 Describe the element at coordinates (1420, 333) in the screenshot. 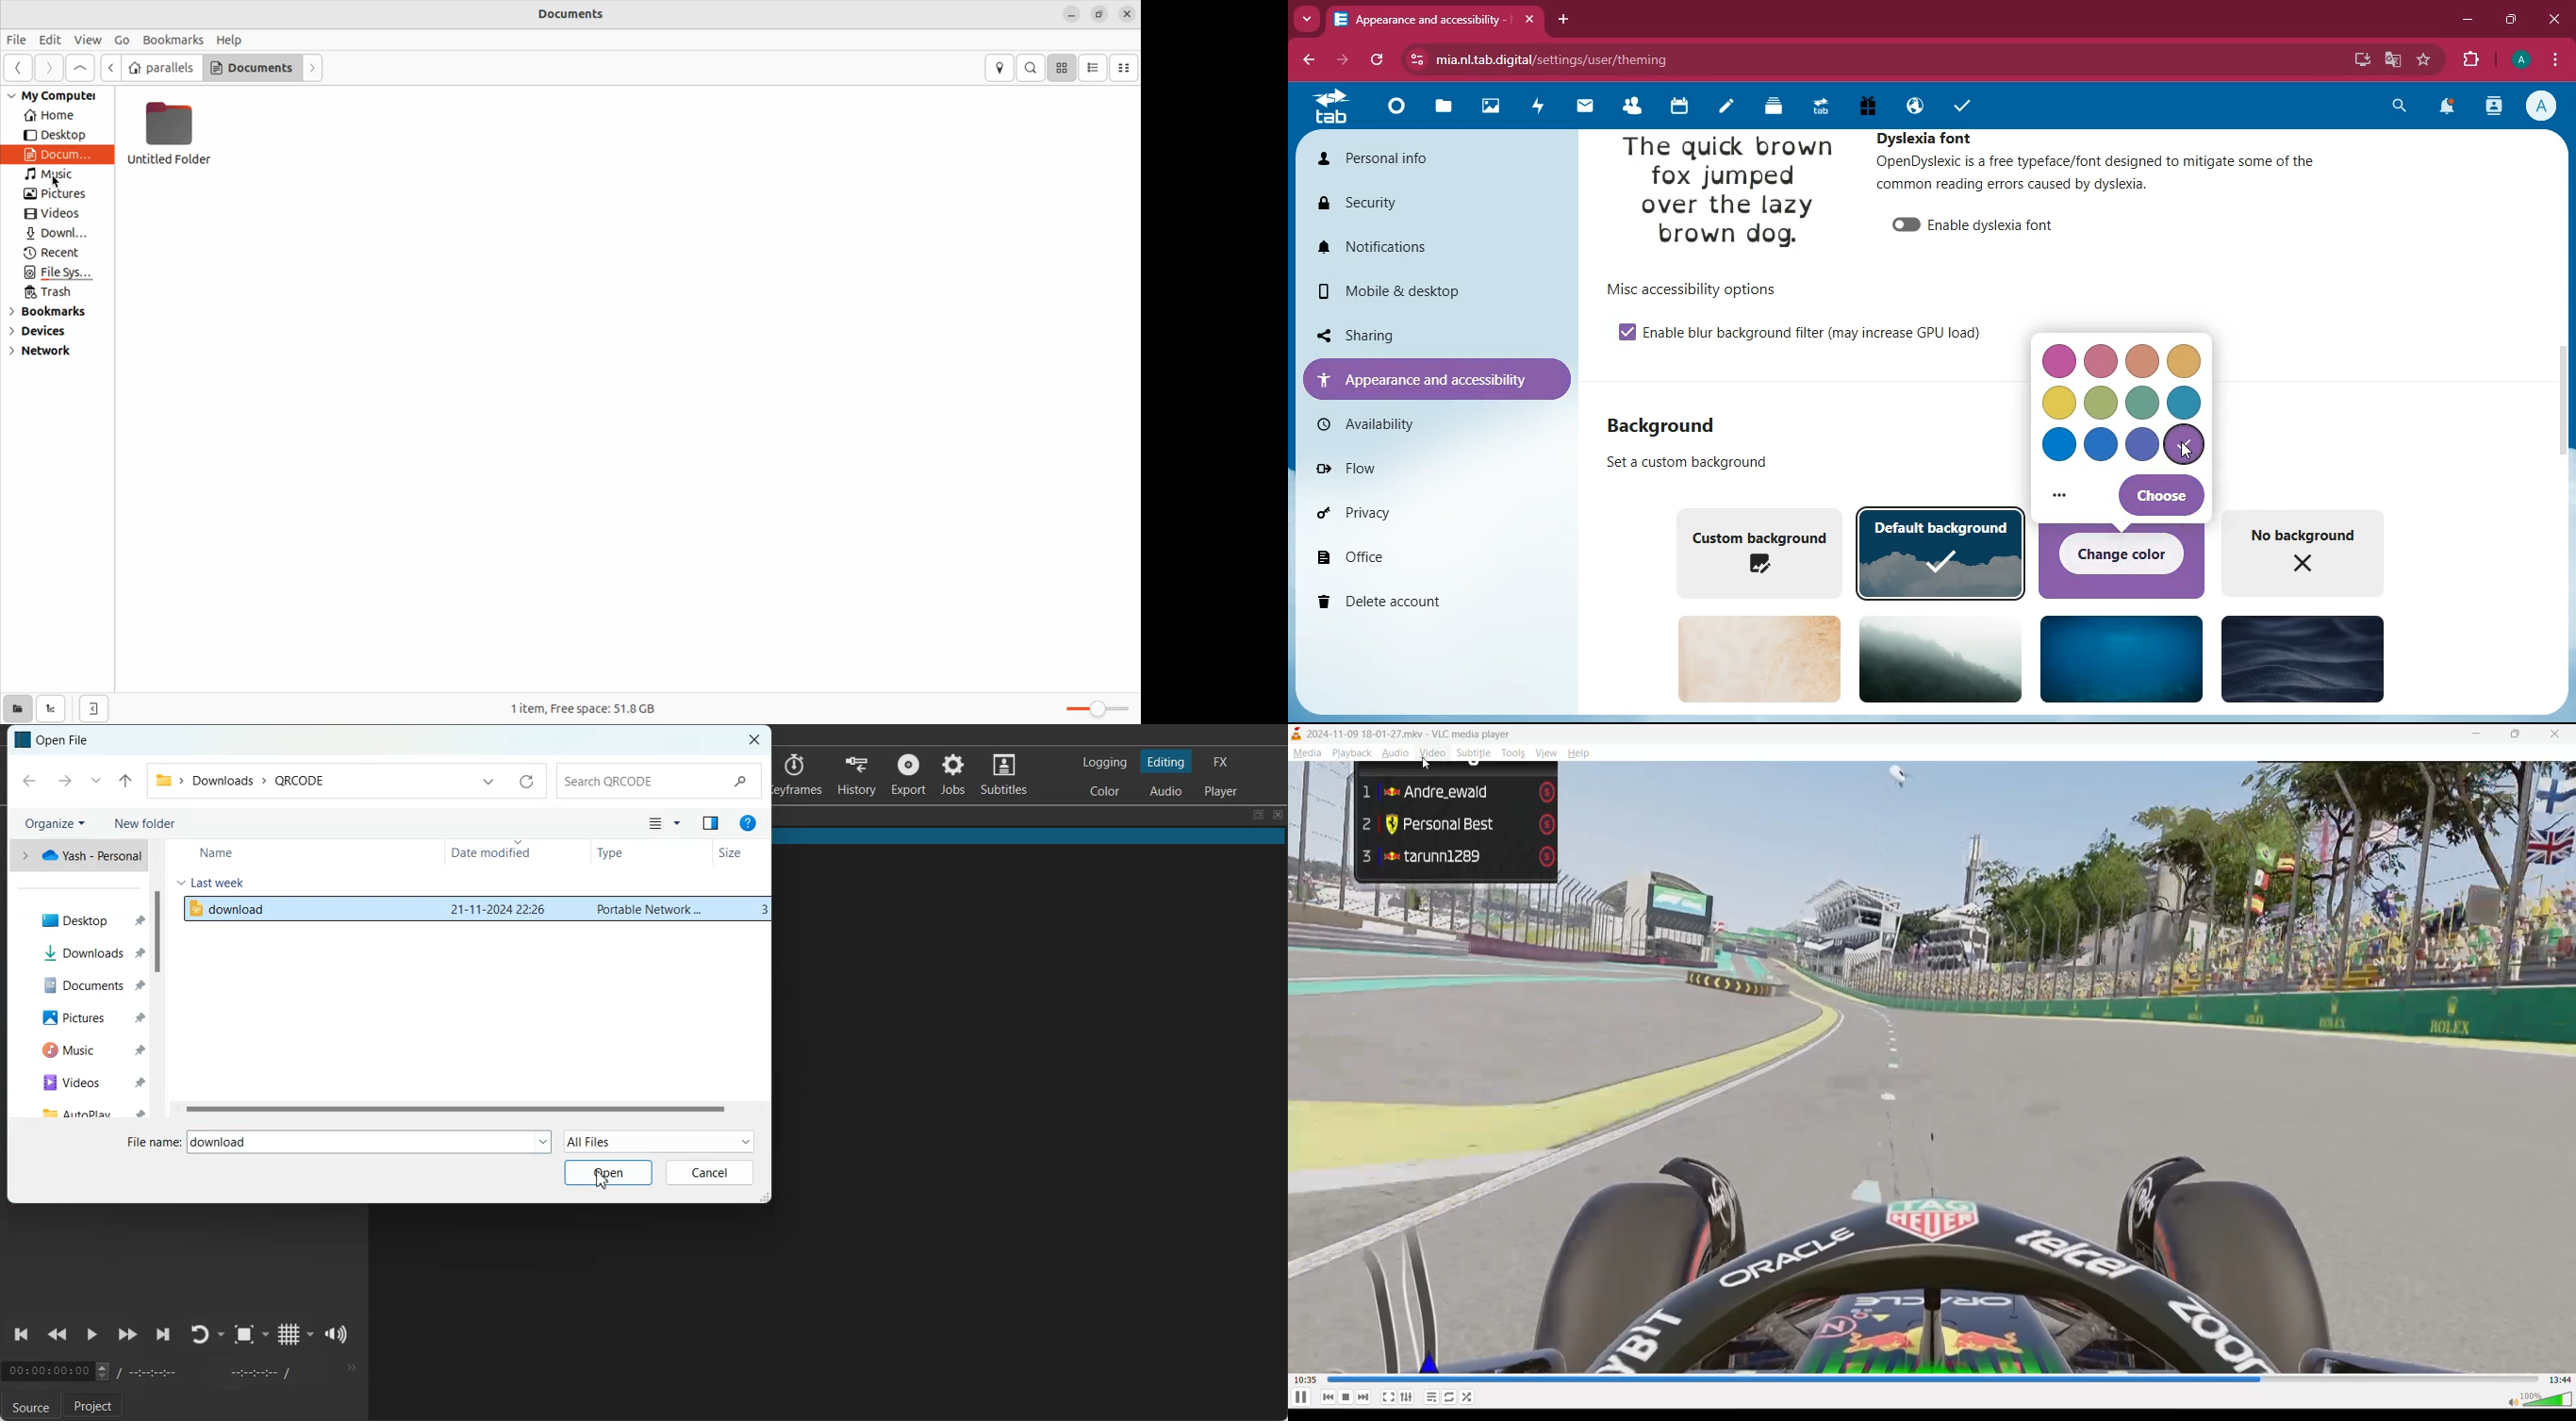

I see `sharing` at that location.